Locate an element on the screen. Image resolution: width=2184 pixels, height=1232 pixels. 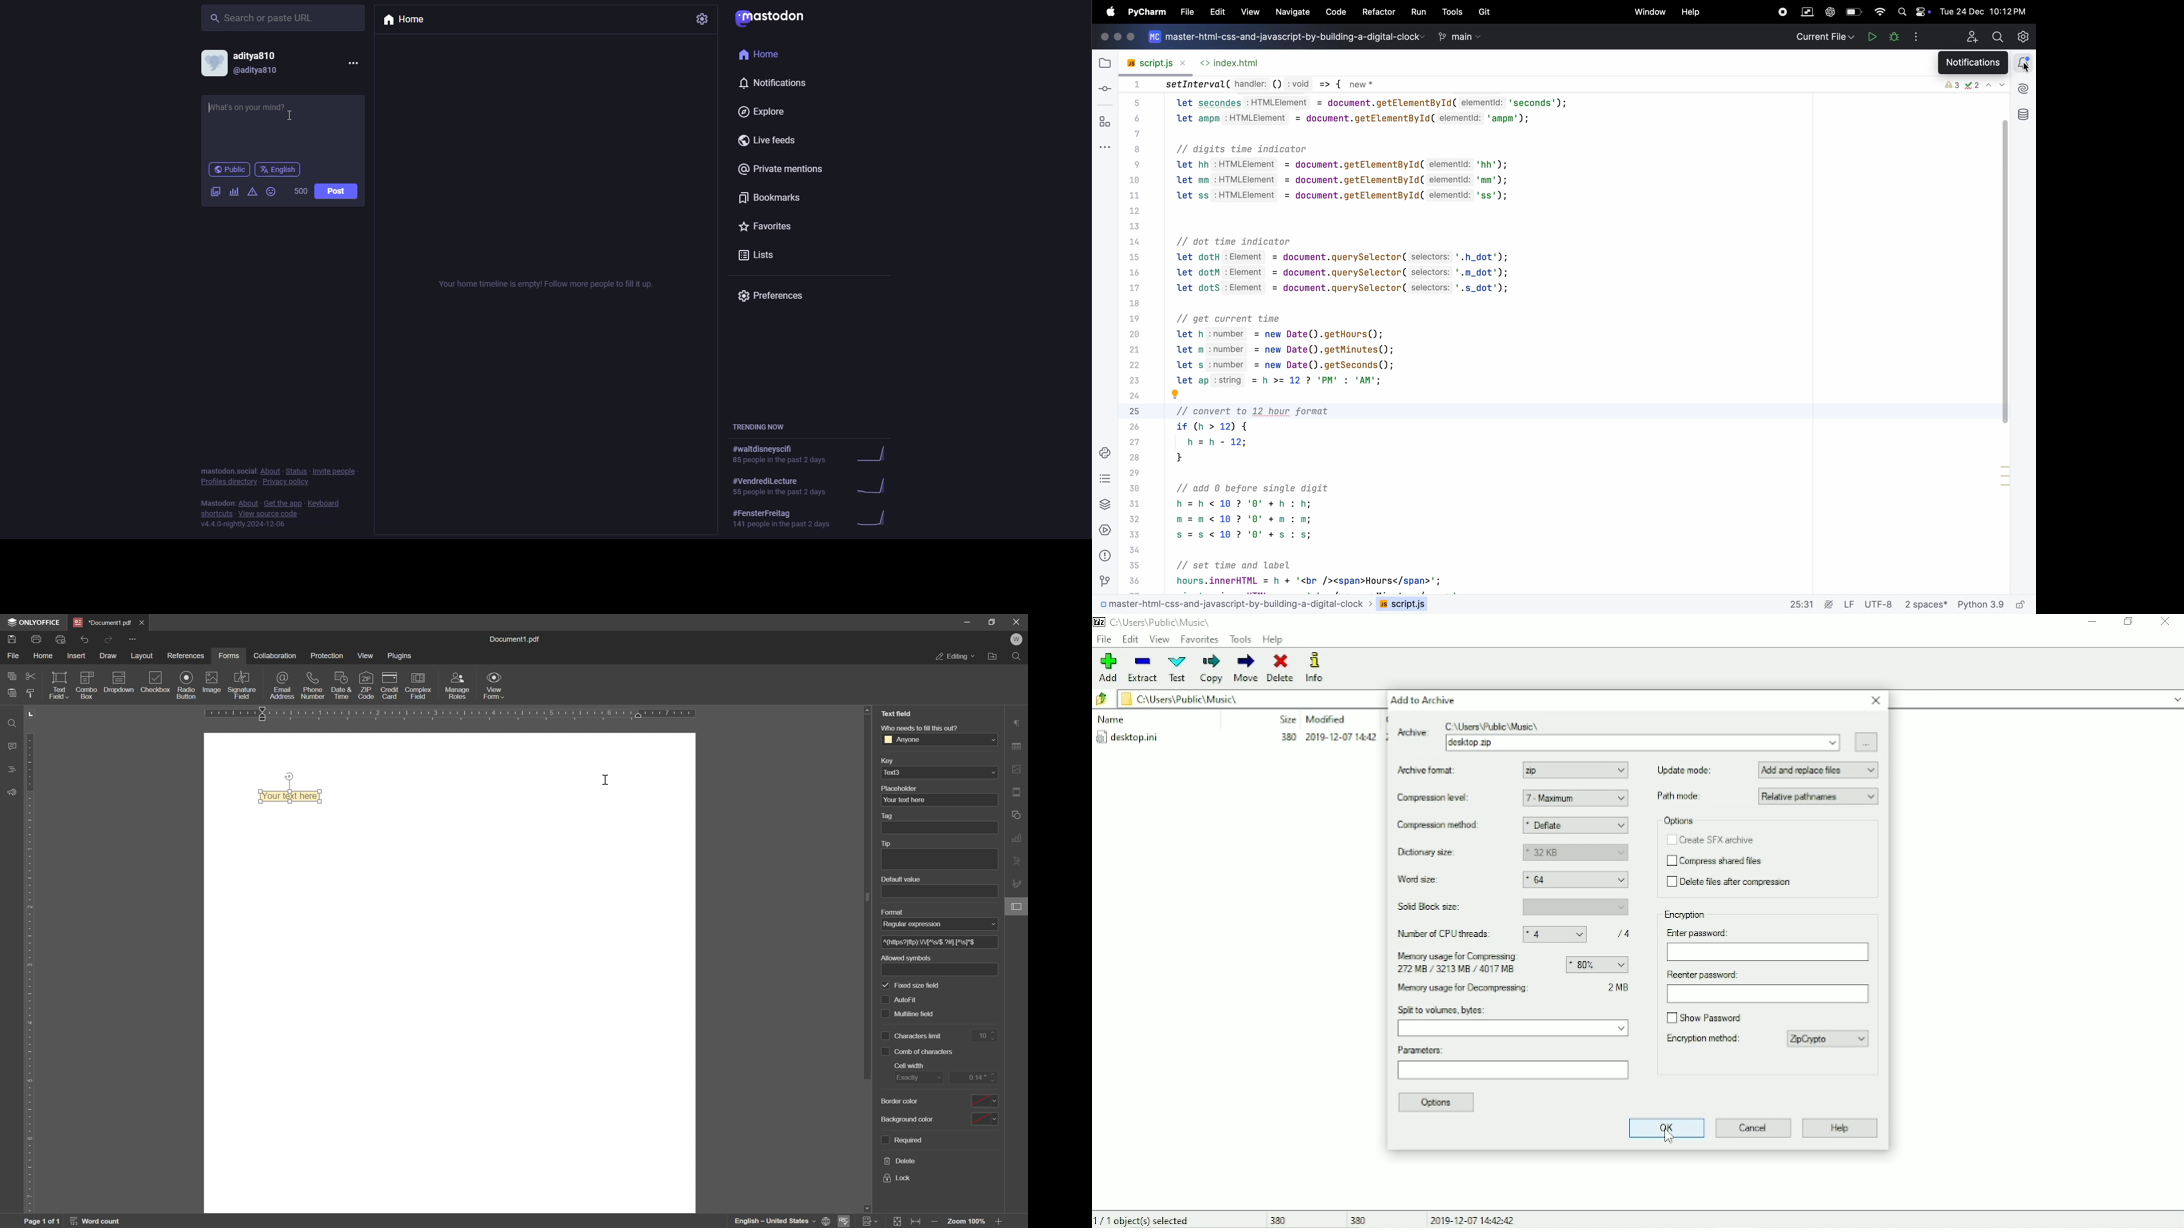
chatgpt is located at coordinates (1829, 11).